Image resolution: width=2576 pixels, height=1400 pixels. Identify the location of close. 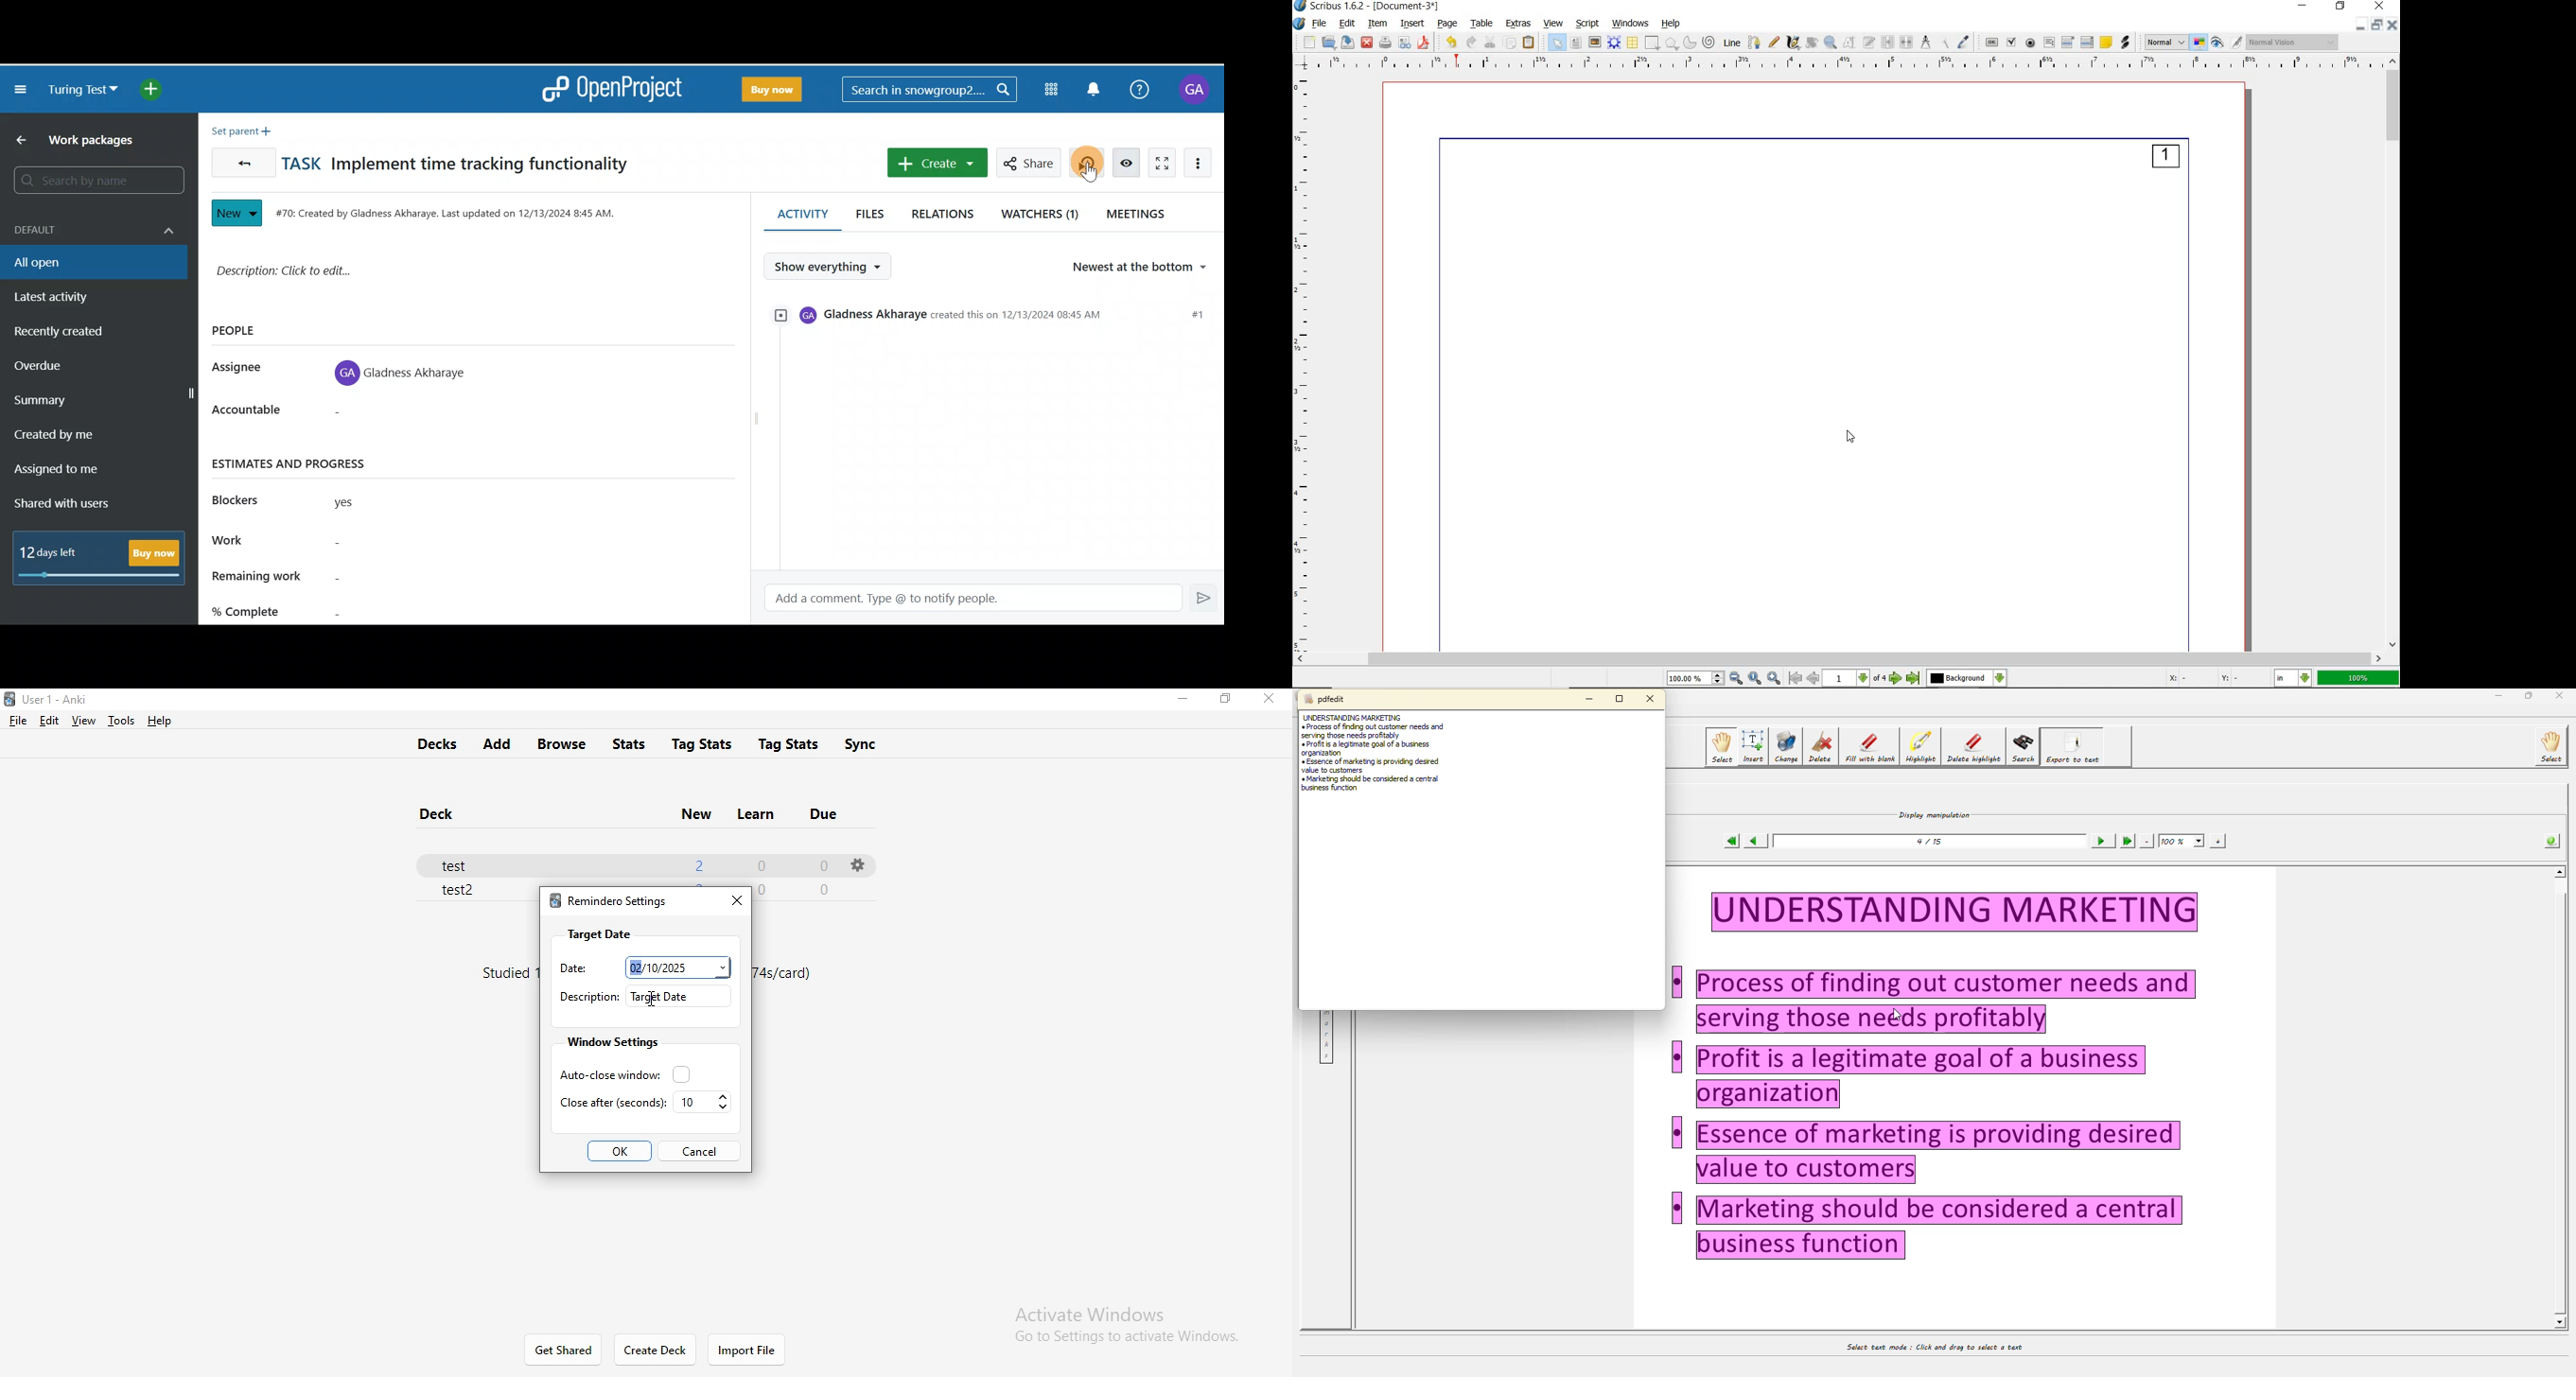
(1272, 699).